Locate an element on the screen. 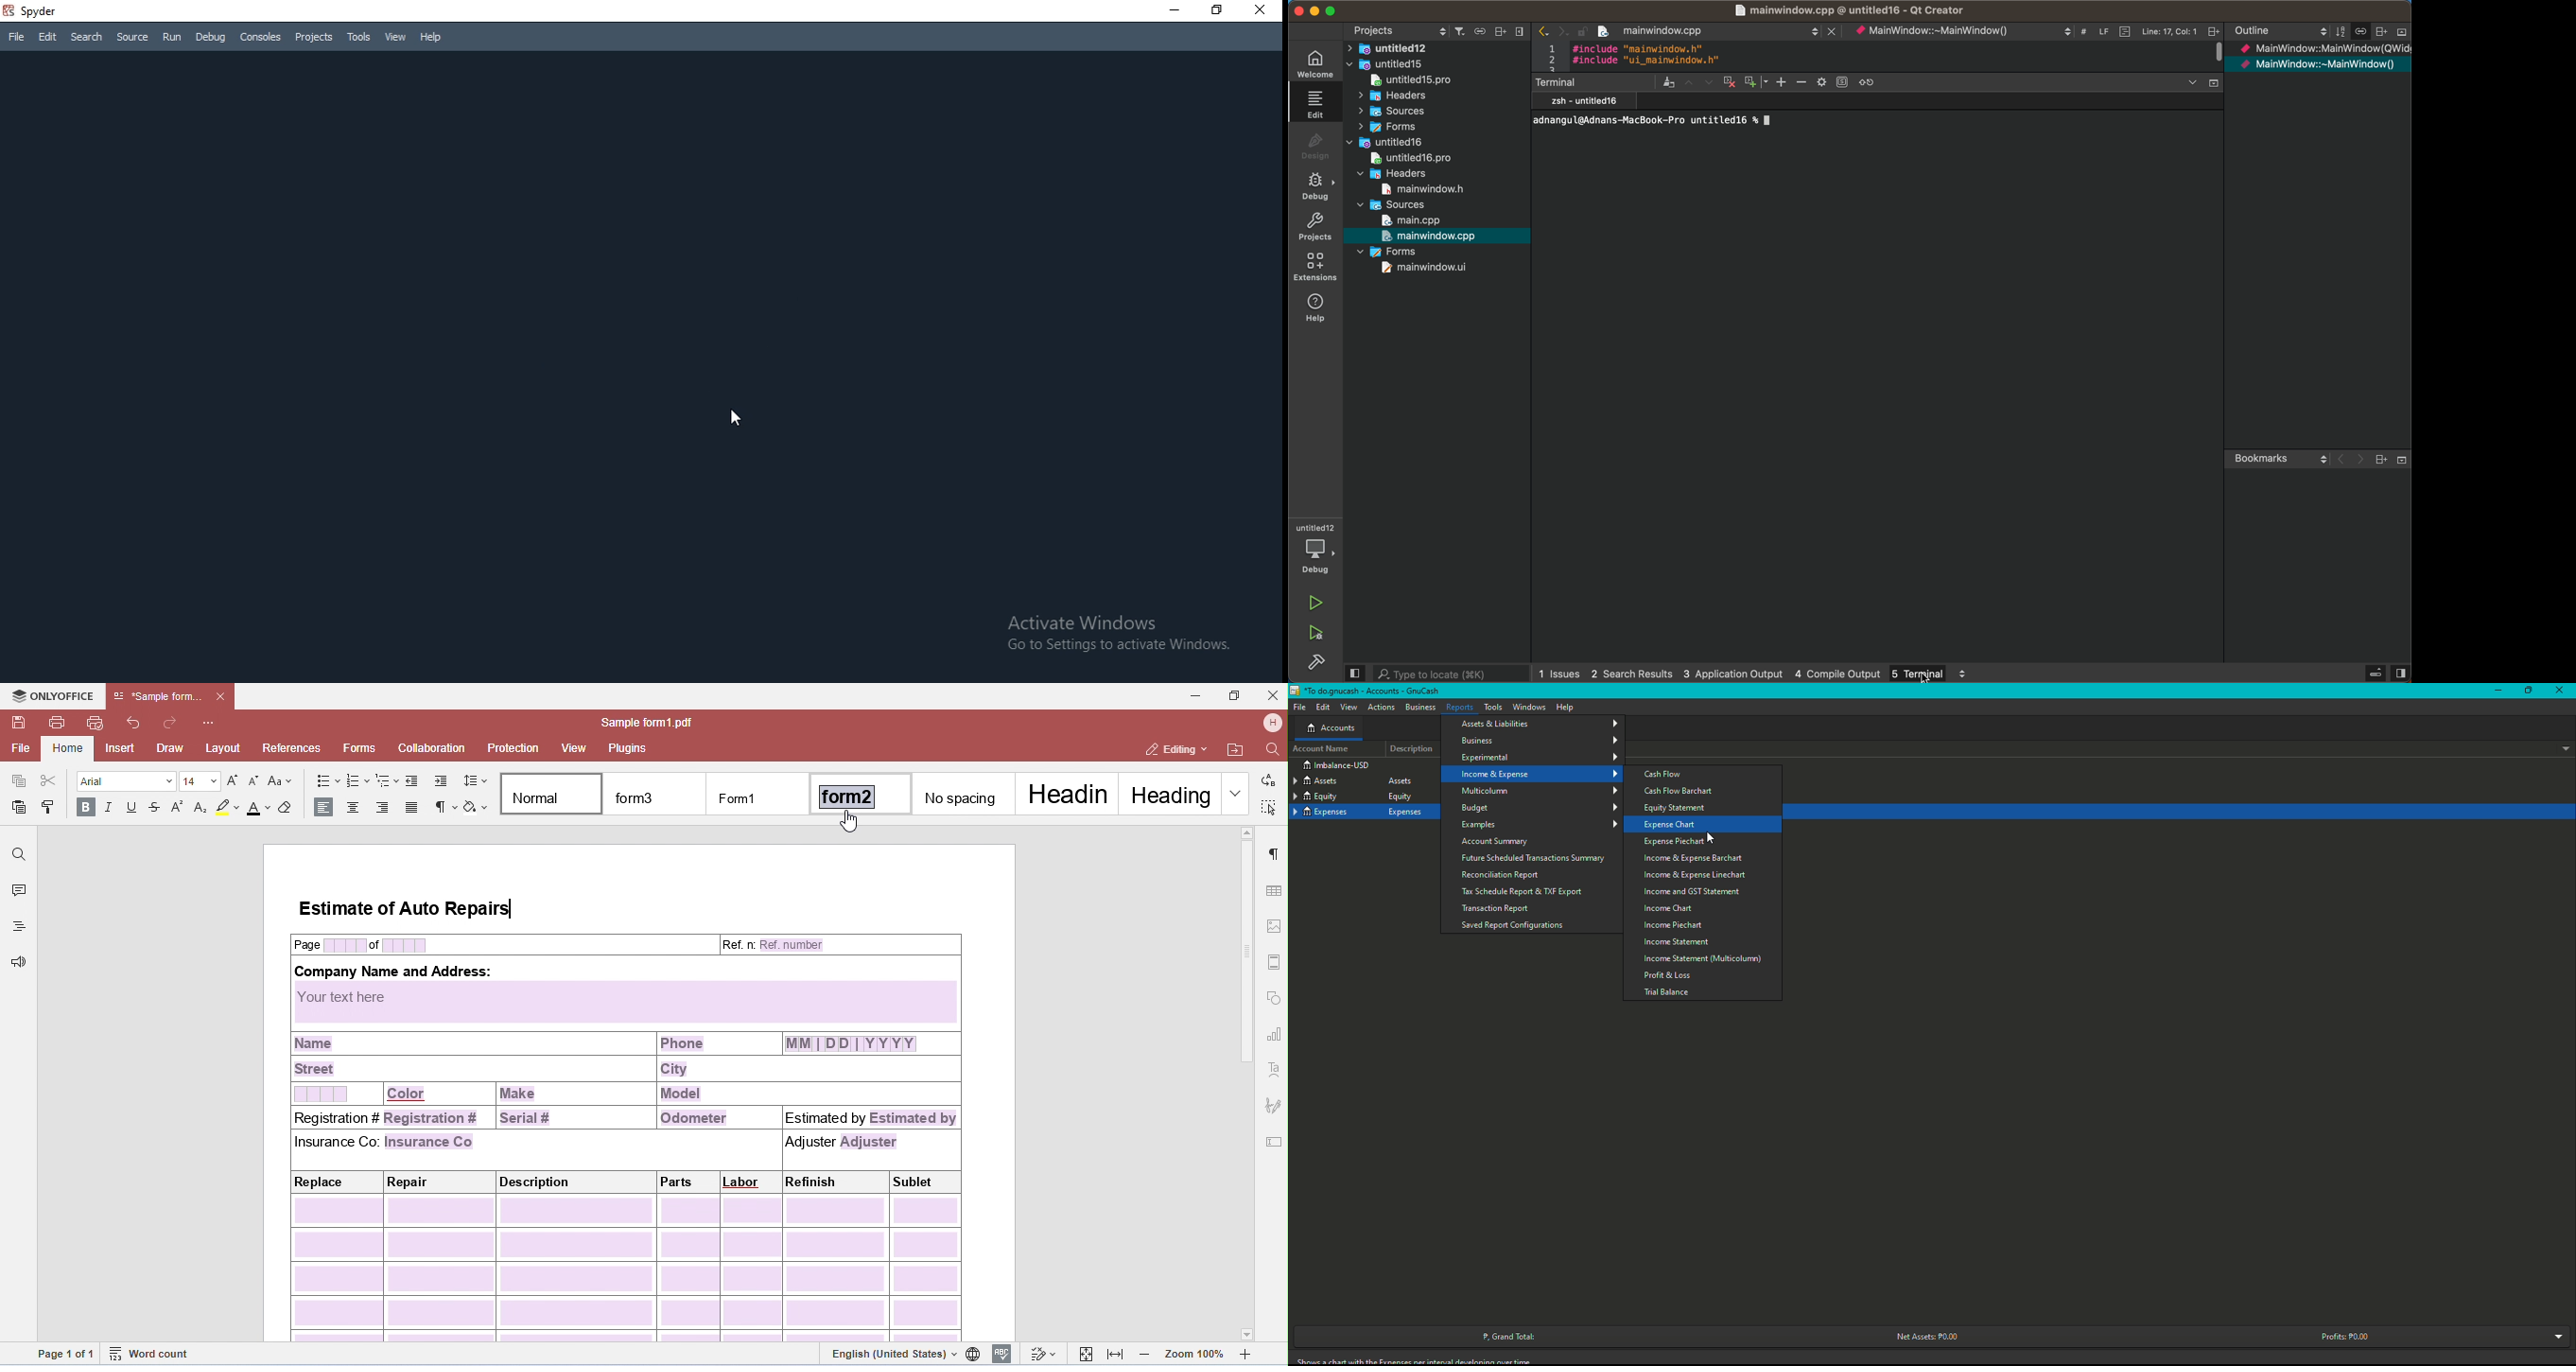 Image resolution: width=2576 pixels, height=1372 pixels. next is located at coordinates (1560, 29).